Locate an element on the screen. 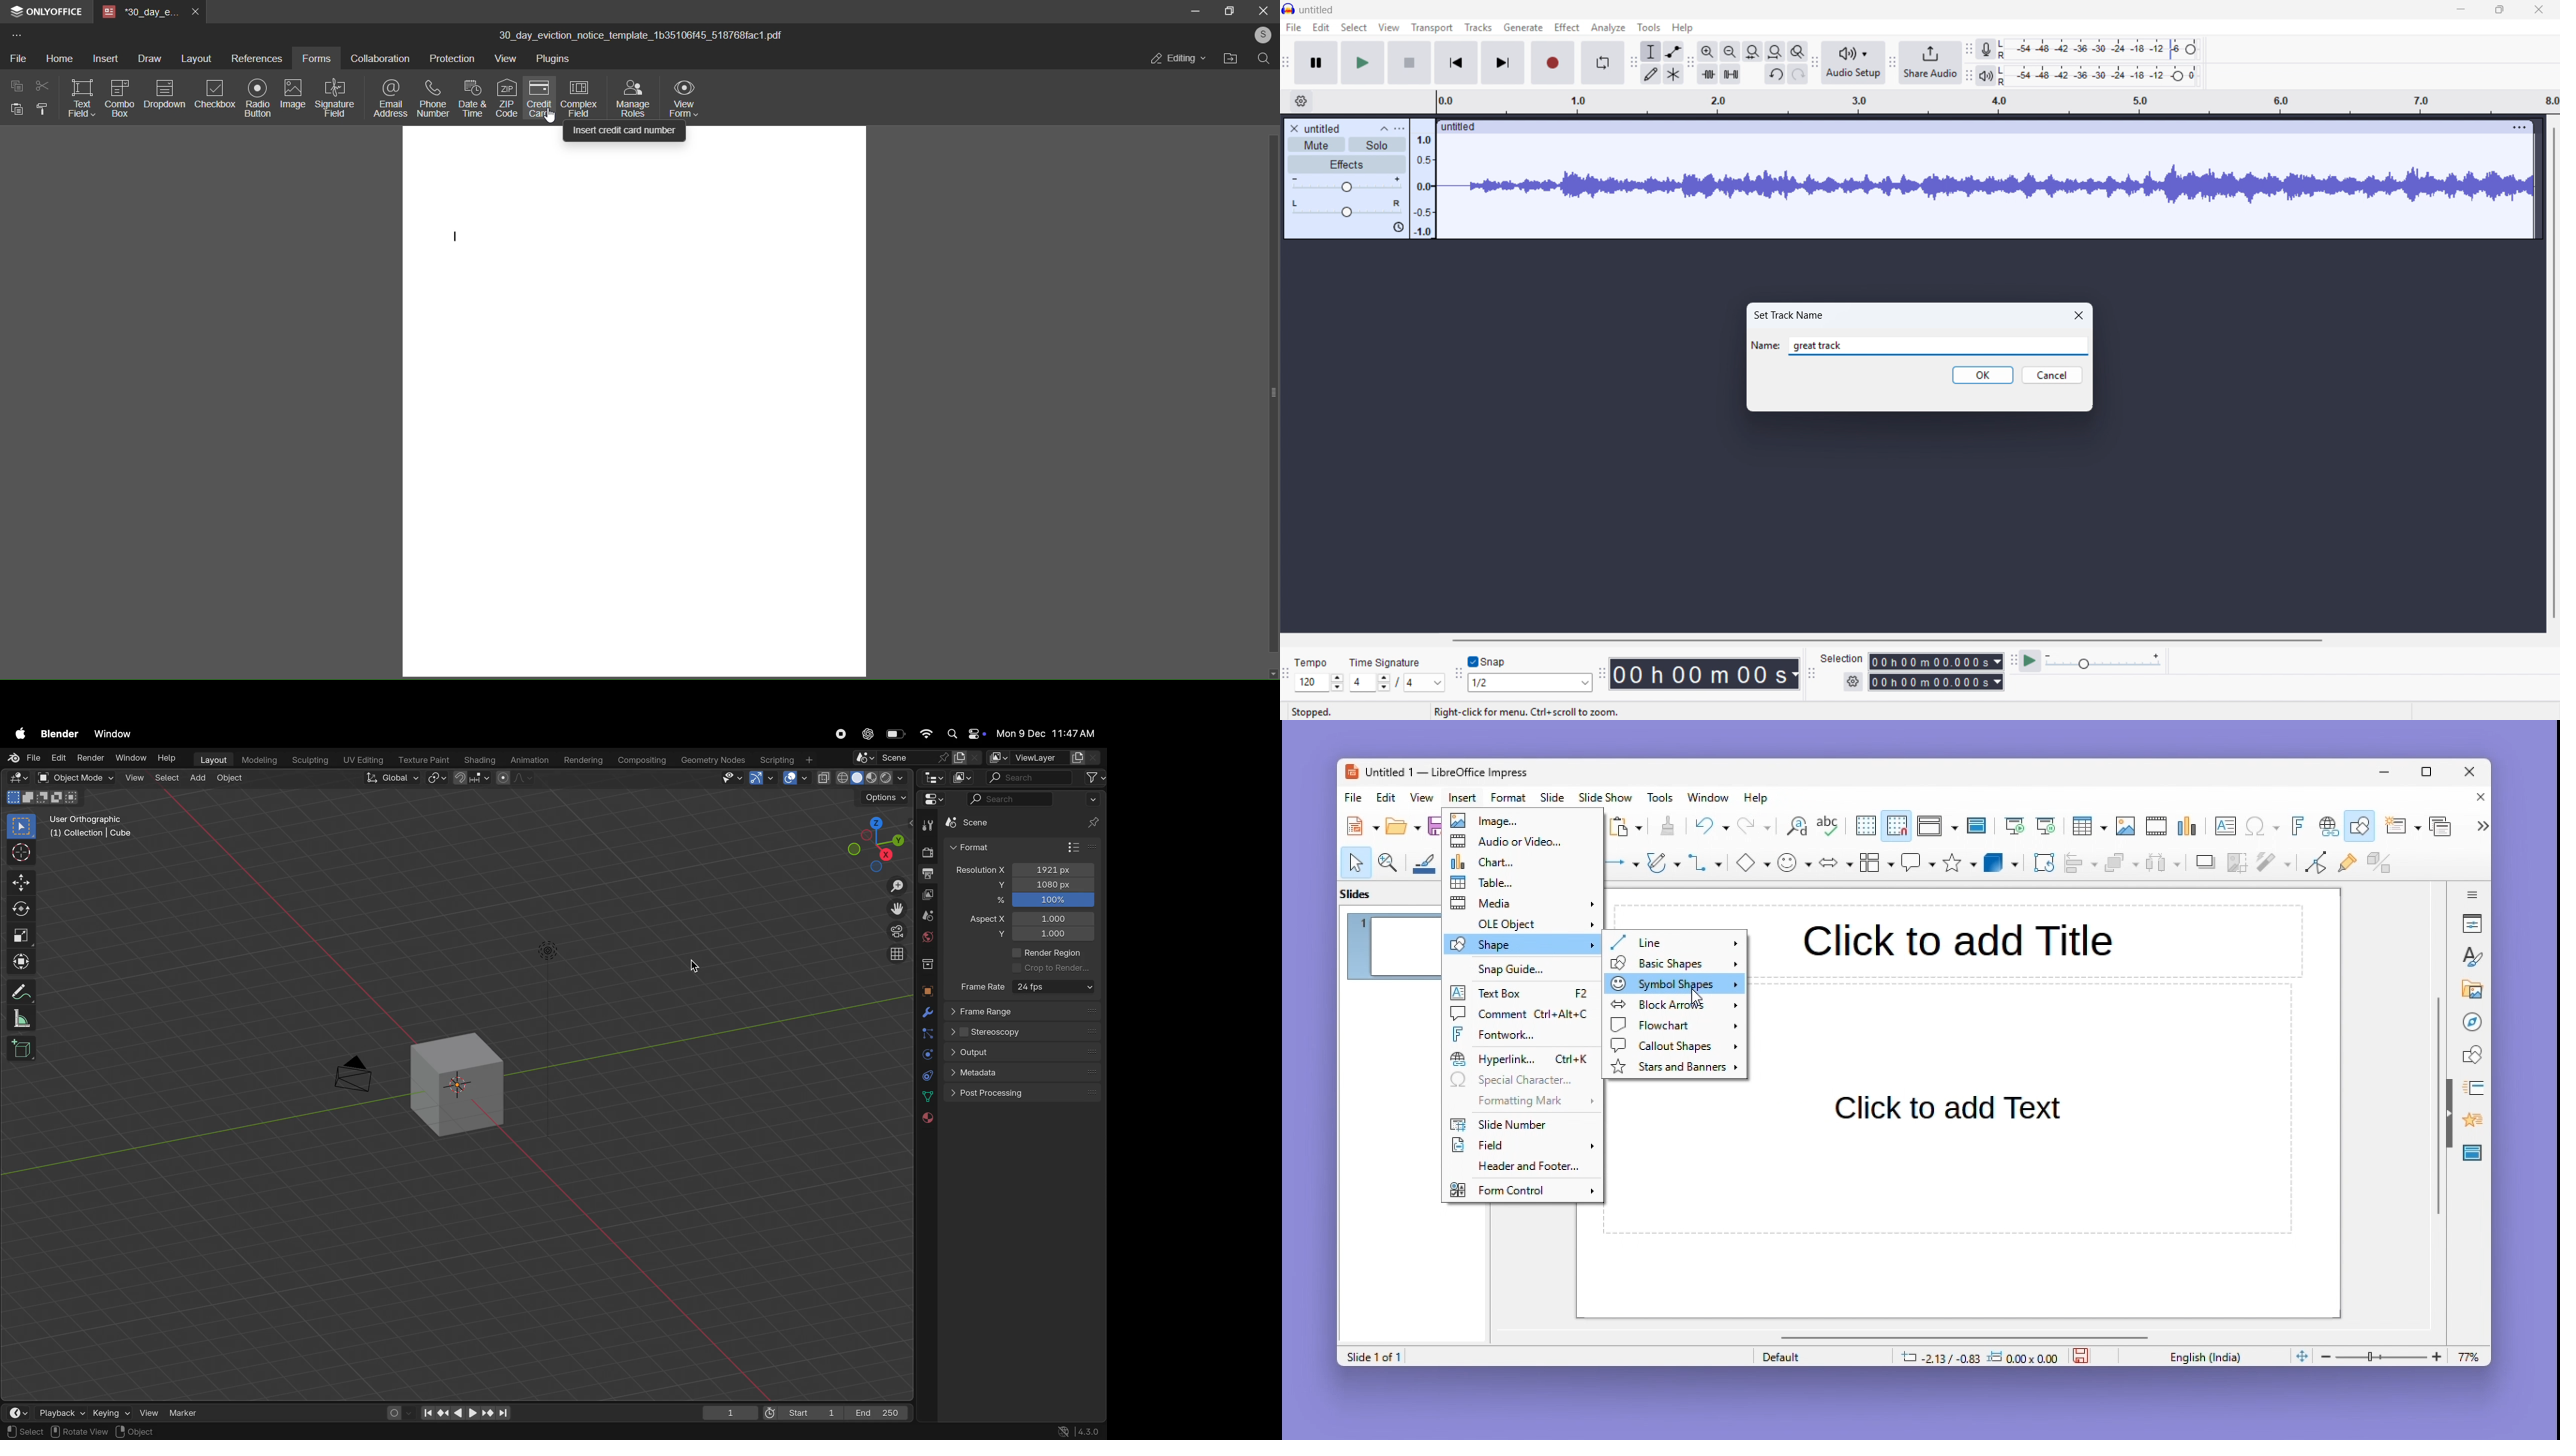 Image resolution: width=2576 pixels, height=1456 pixels. Track waveform  is located at coordinates (1985, 181).